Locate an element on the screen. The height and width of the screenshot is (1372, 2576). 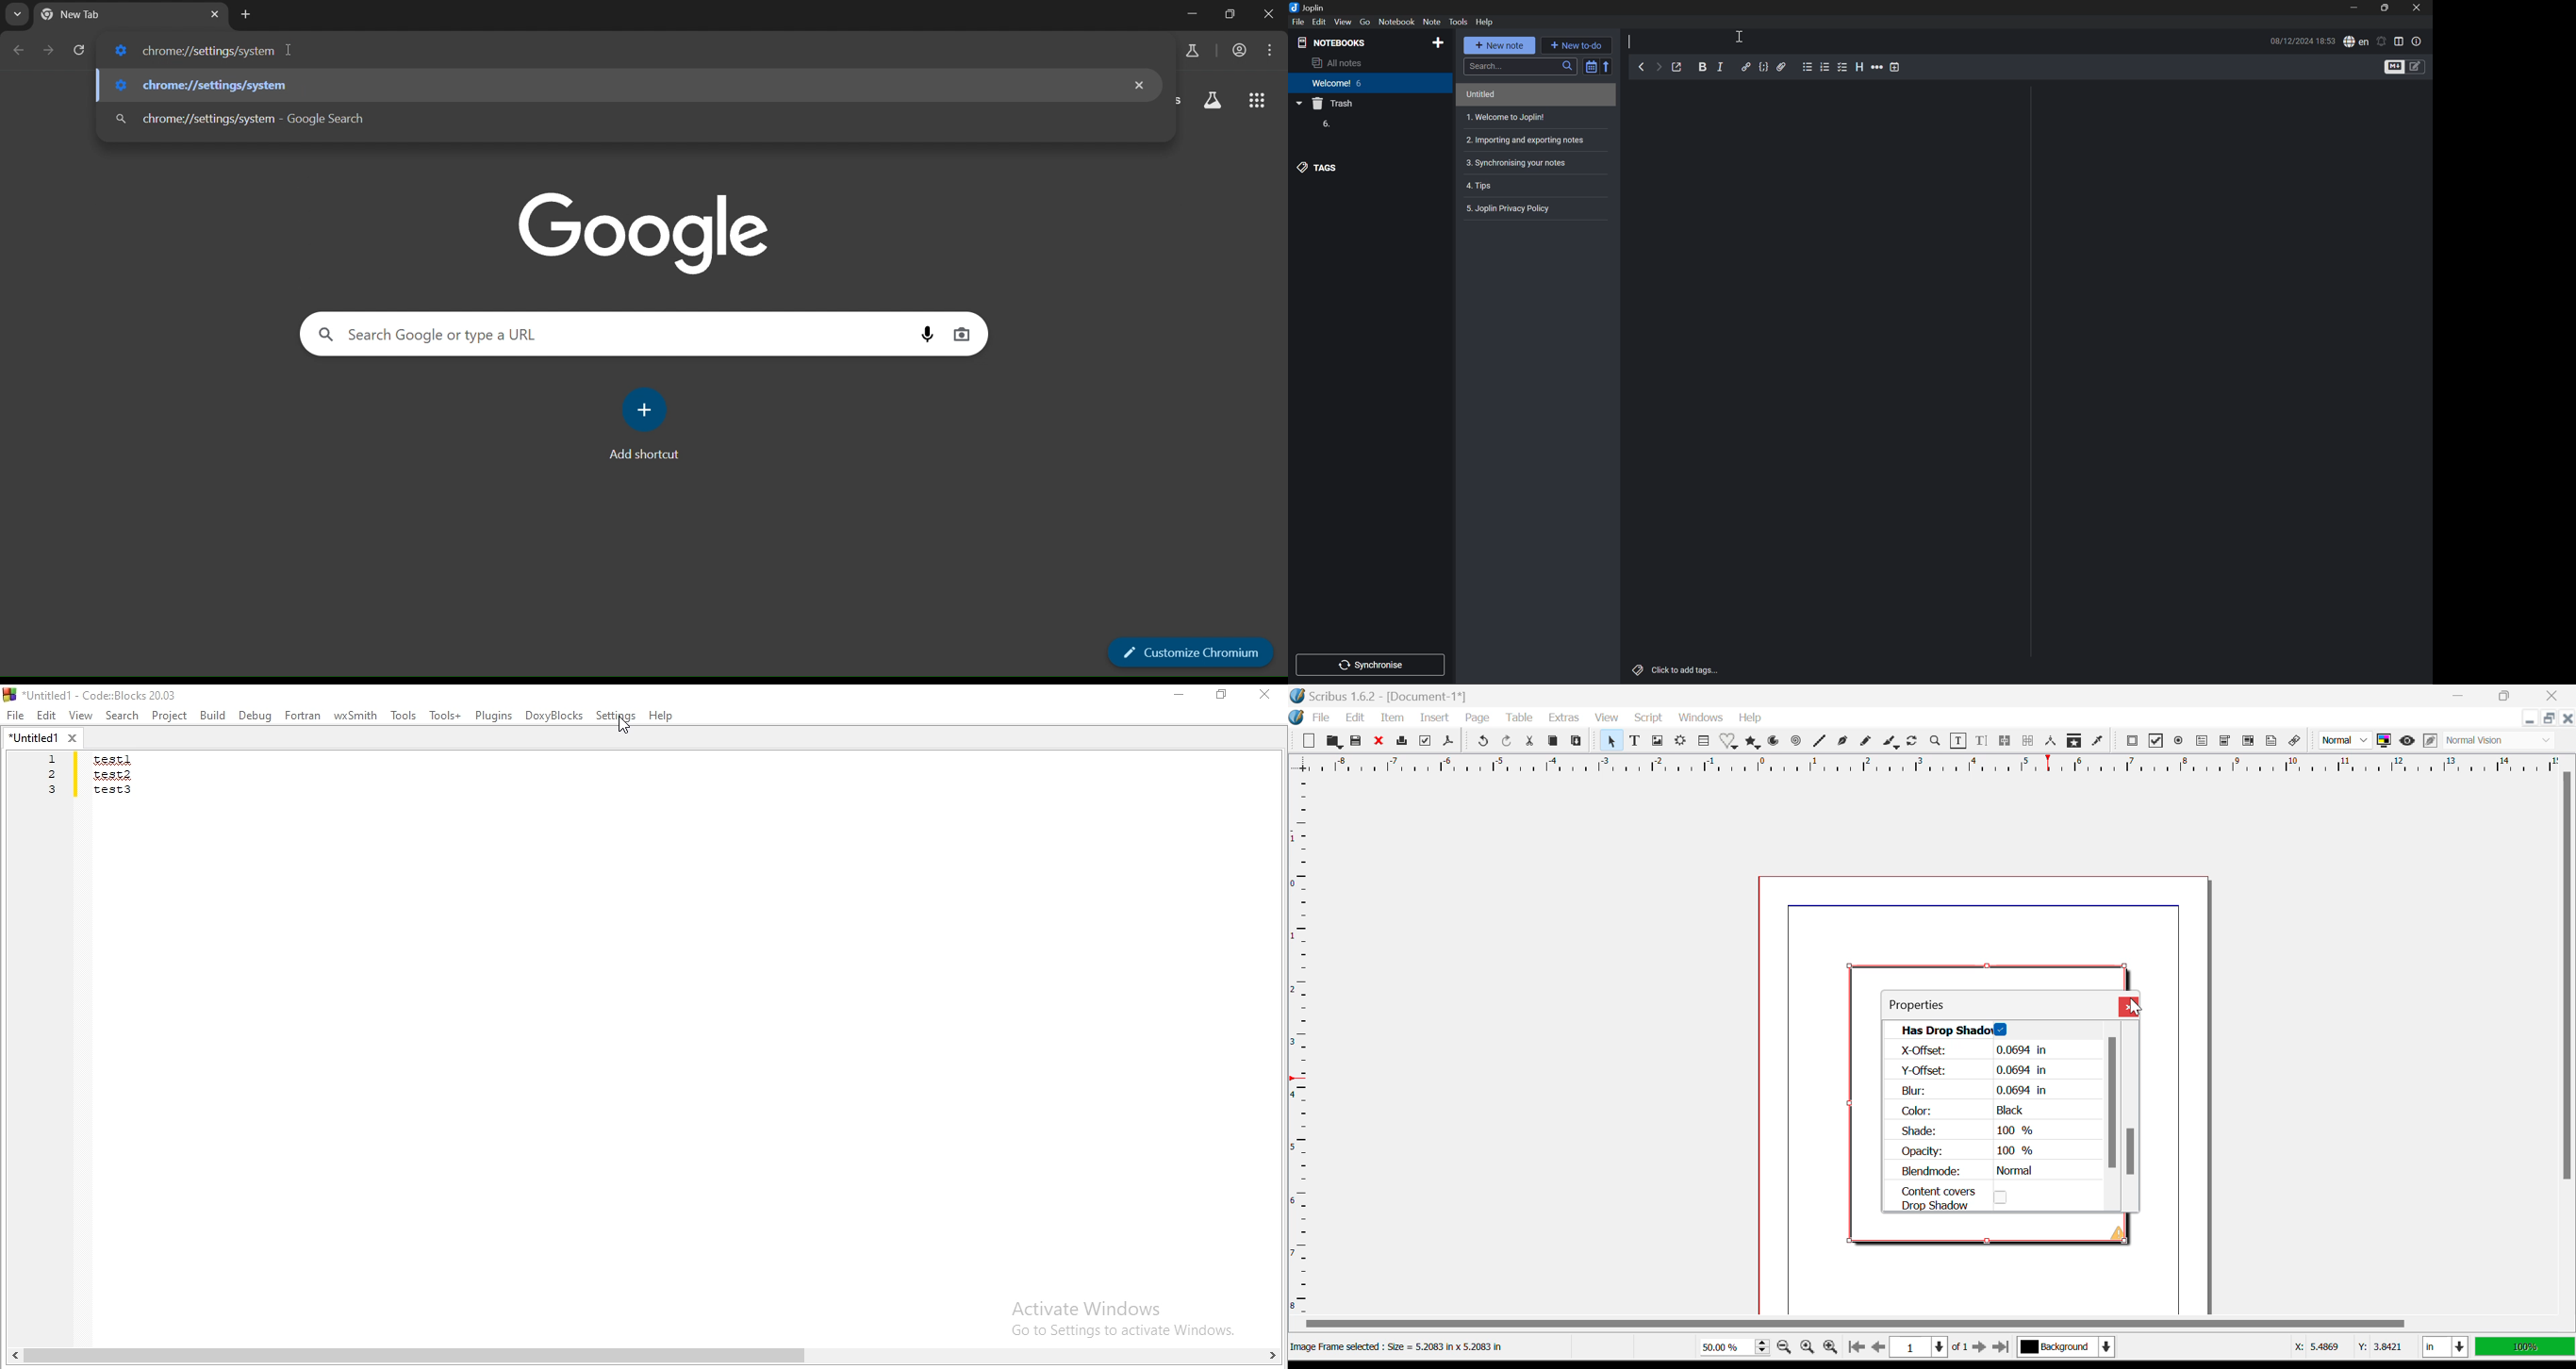
Help is located at coordinates (662, 717).